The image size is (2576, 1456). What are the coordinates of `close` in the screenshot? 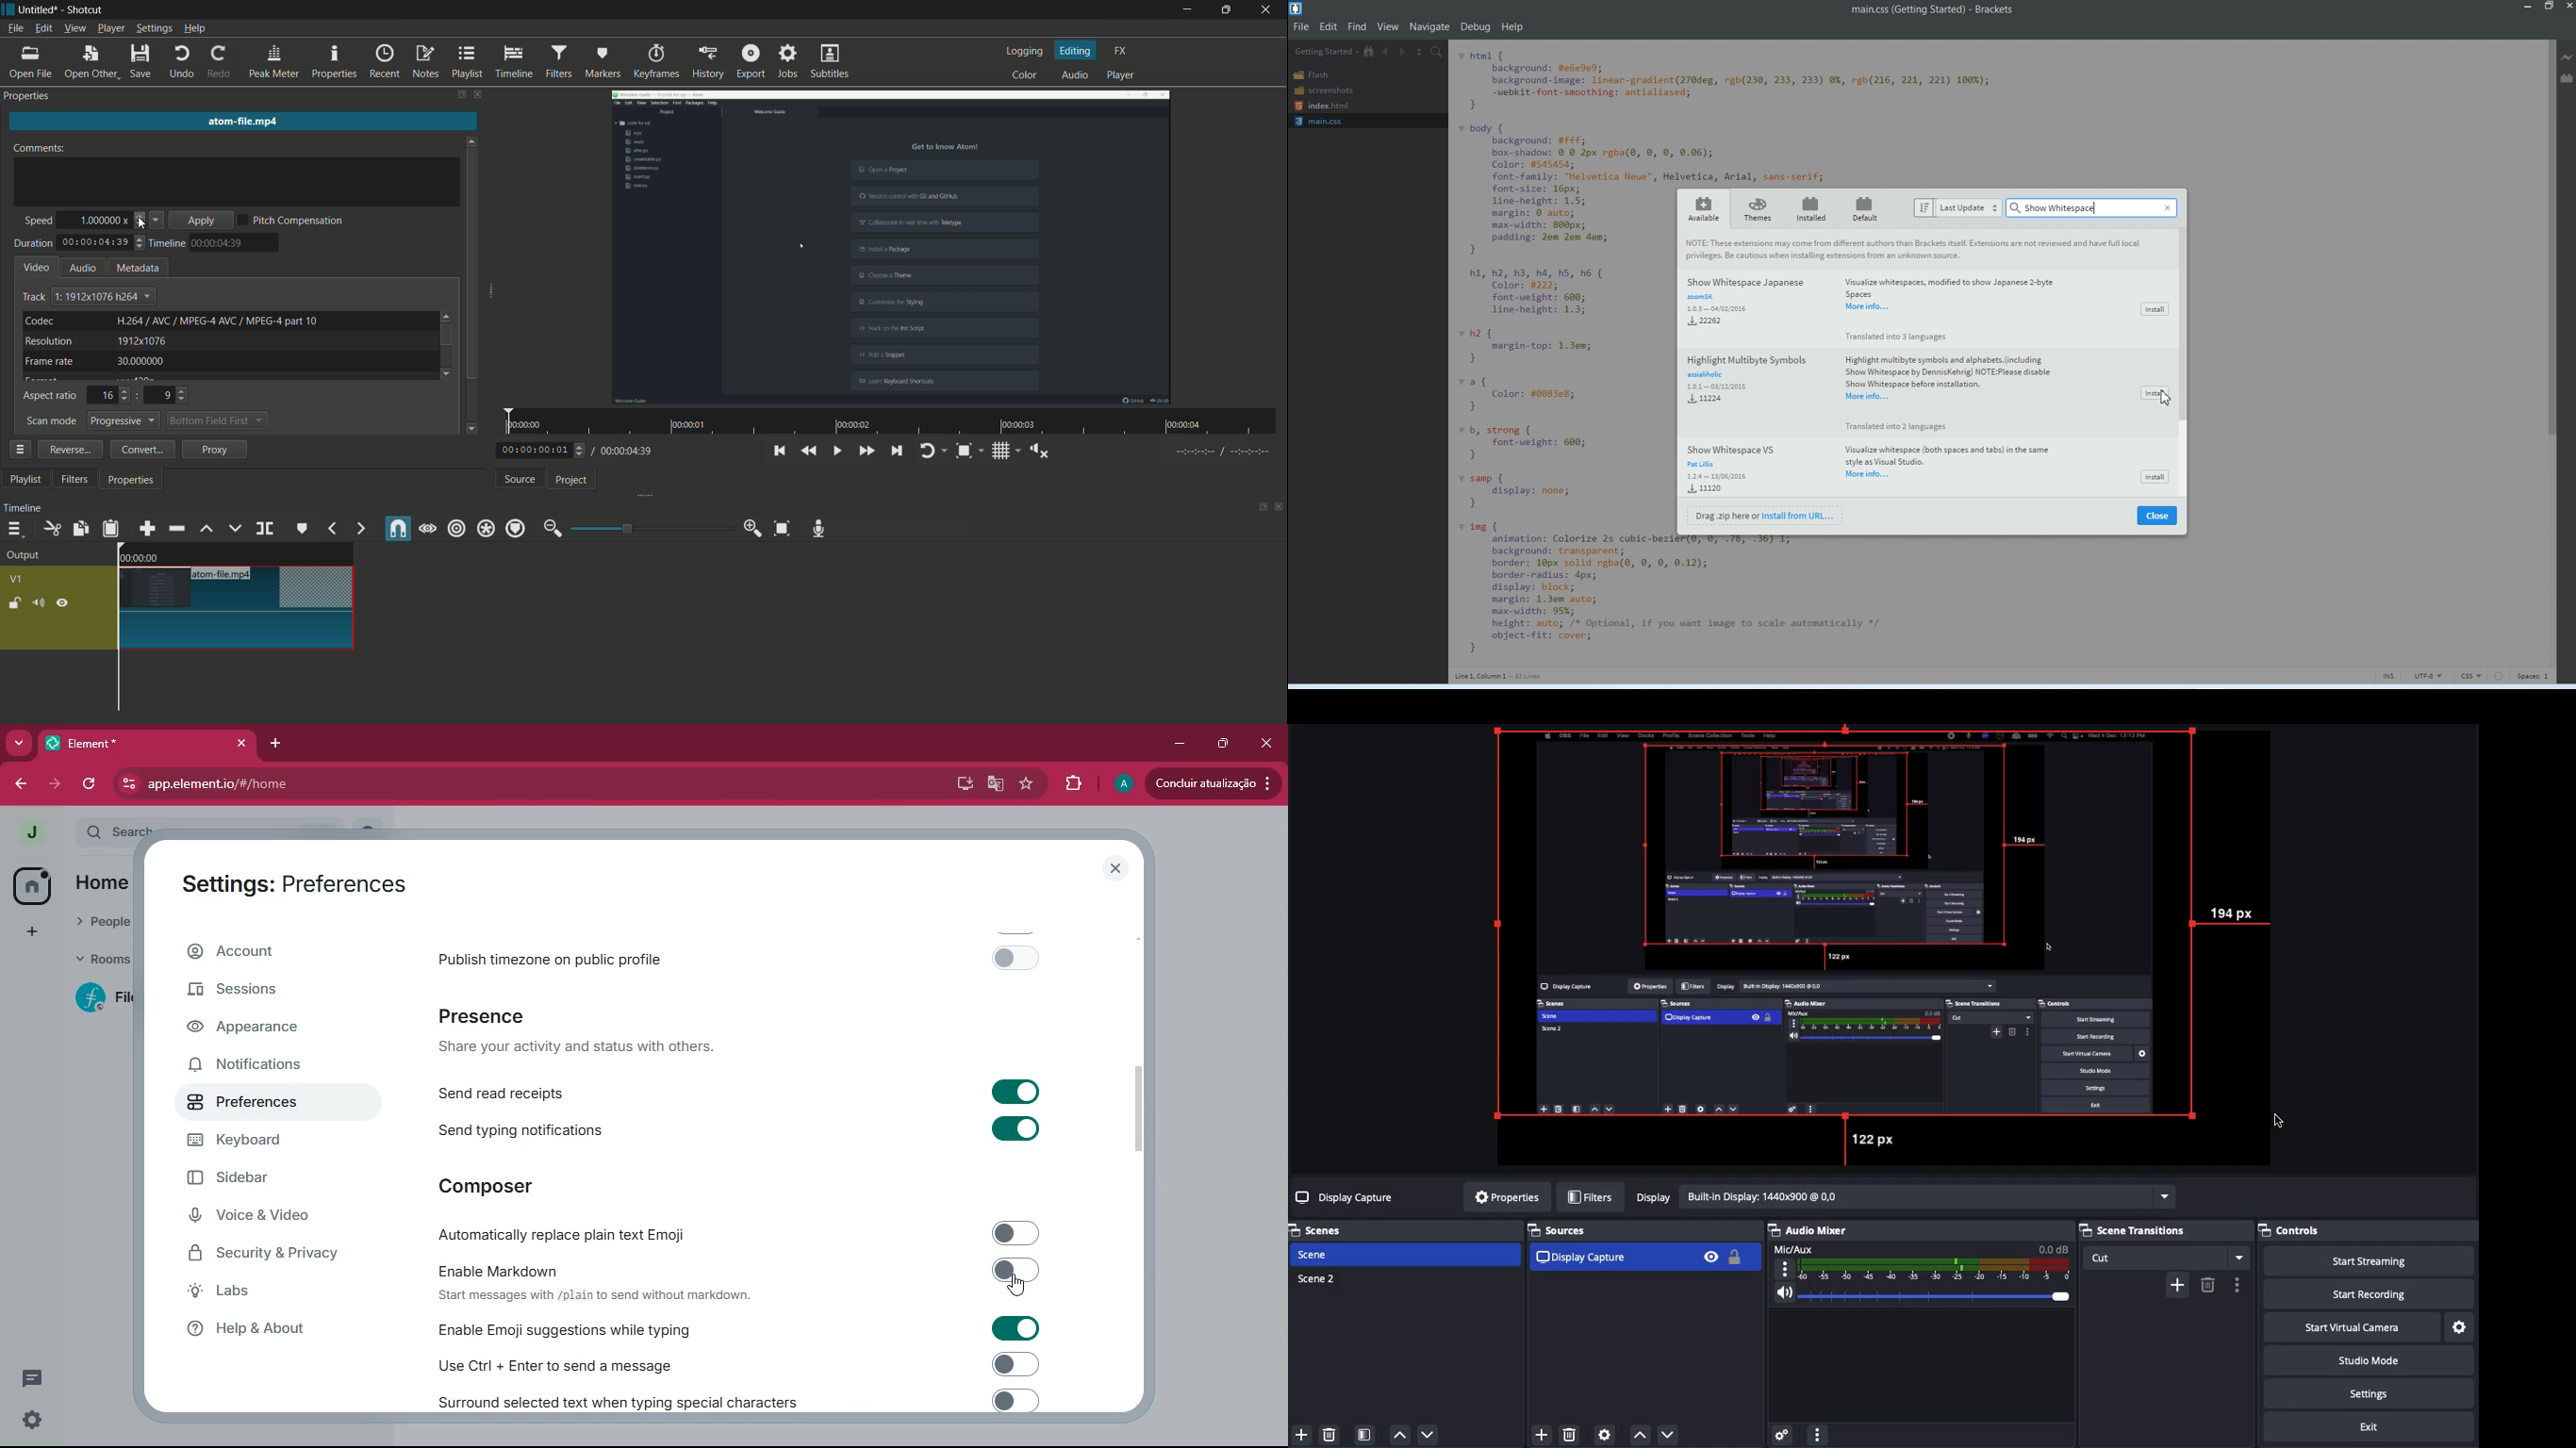 It's located at (1113, 868).